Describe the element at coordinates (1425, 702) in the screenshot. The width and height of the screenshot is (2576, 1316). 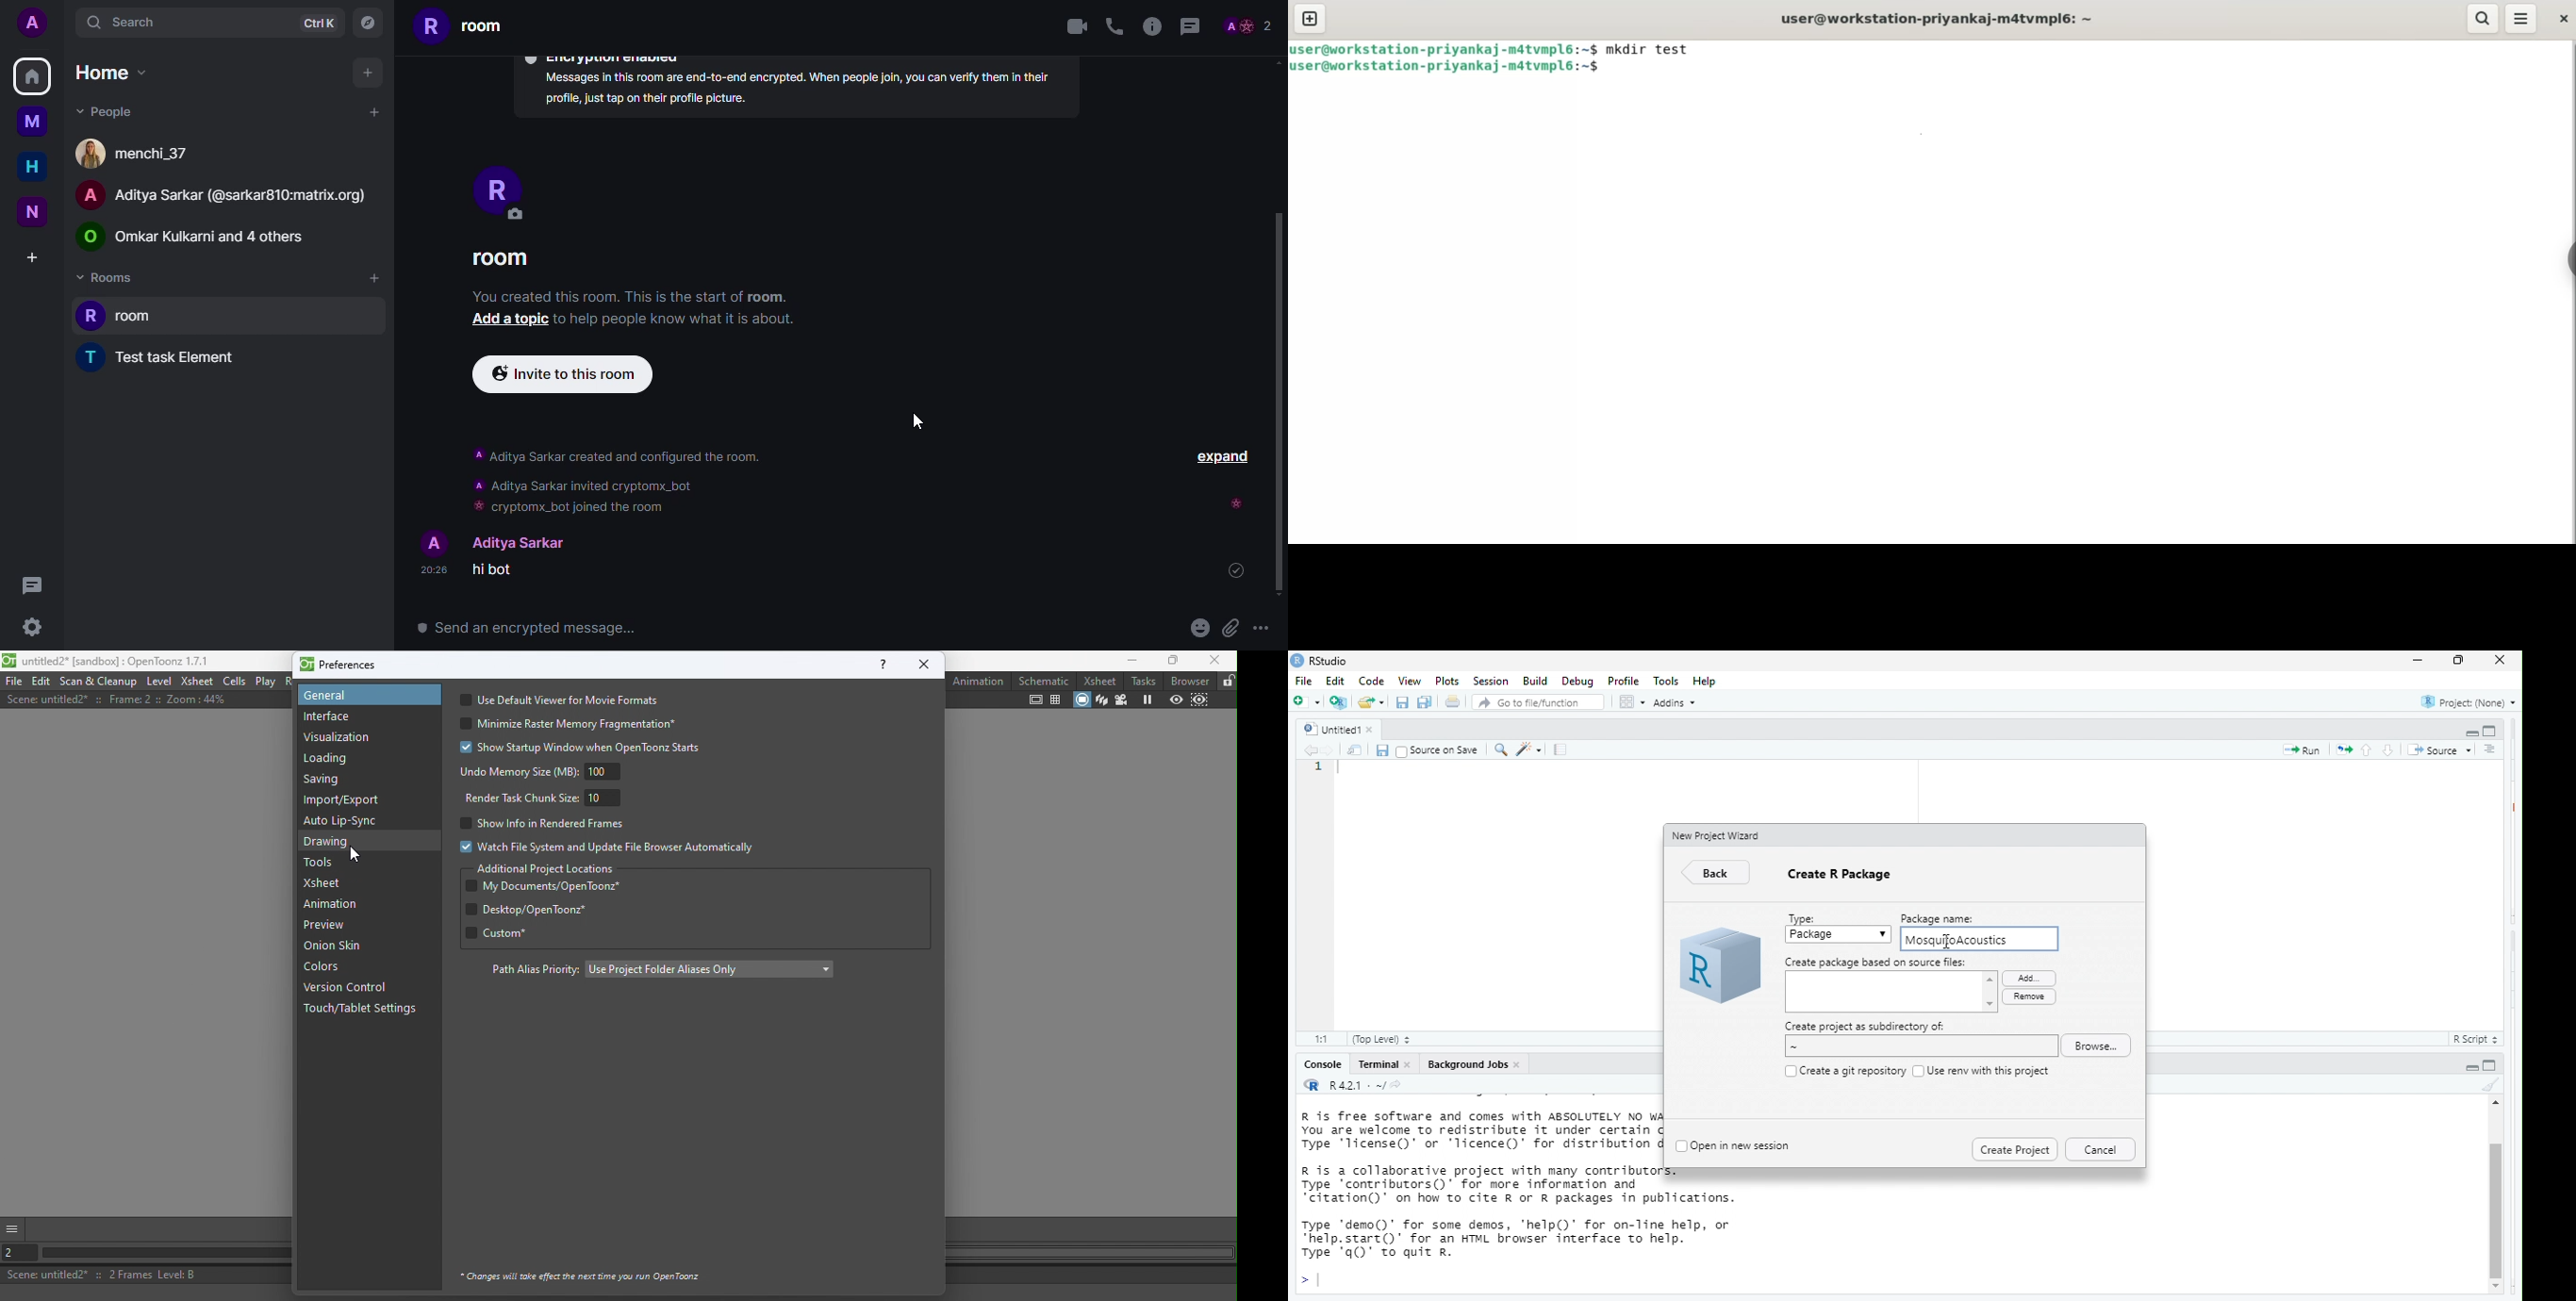
I see `save all open documents` at that location.